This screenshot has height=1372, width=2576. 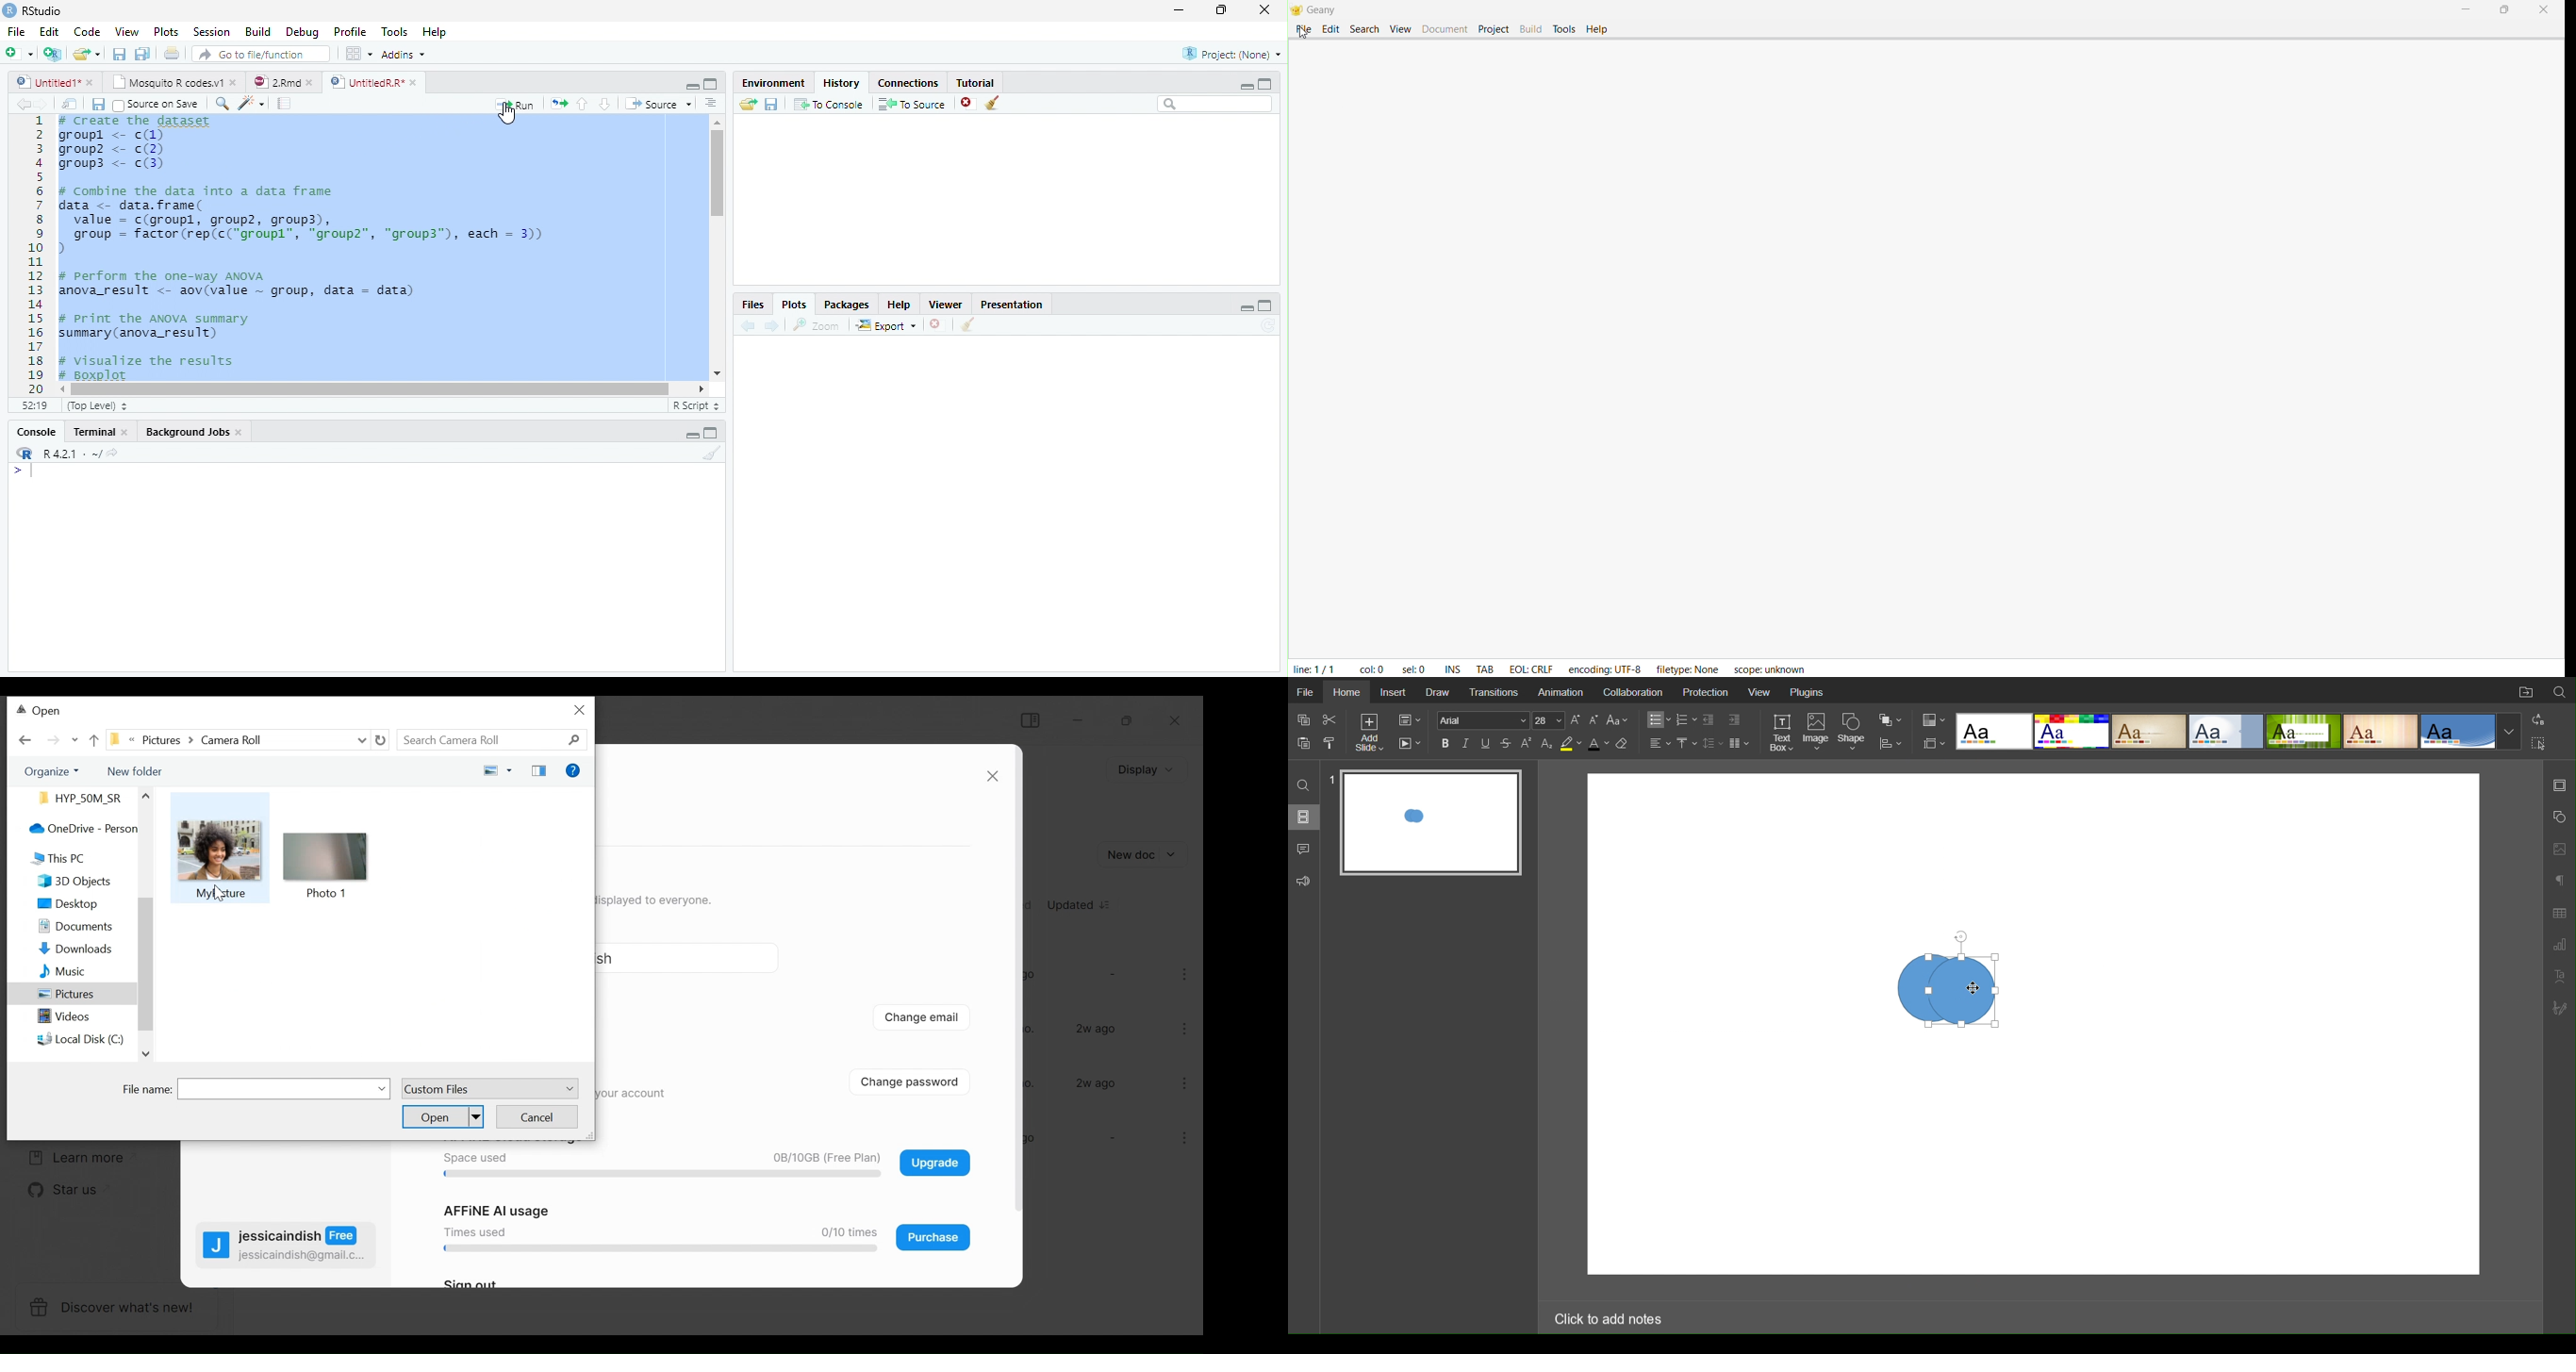 I want to click on View, so click(x=1763, y=694).